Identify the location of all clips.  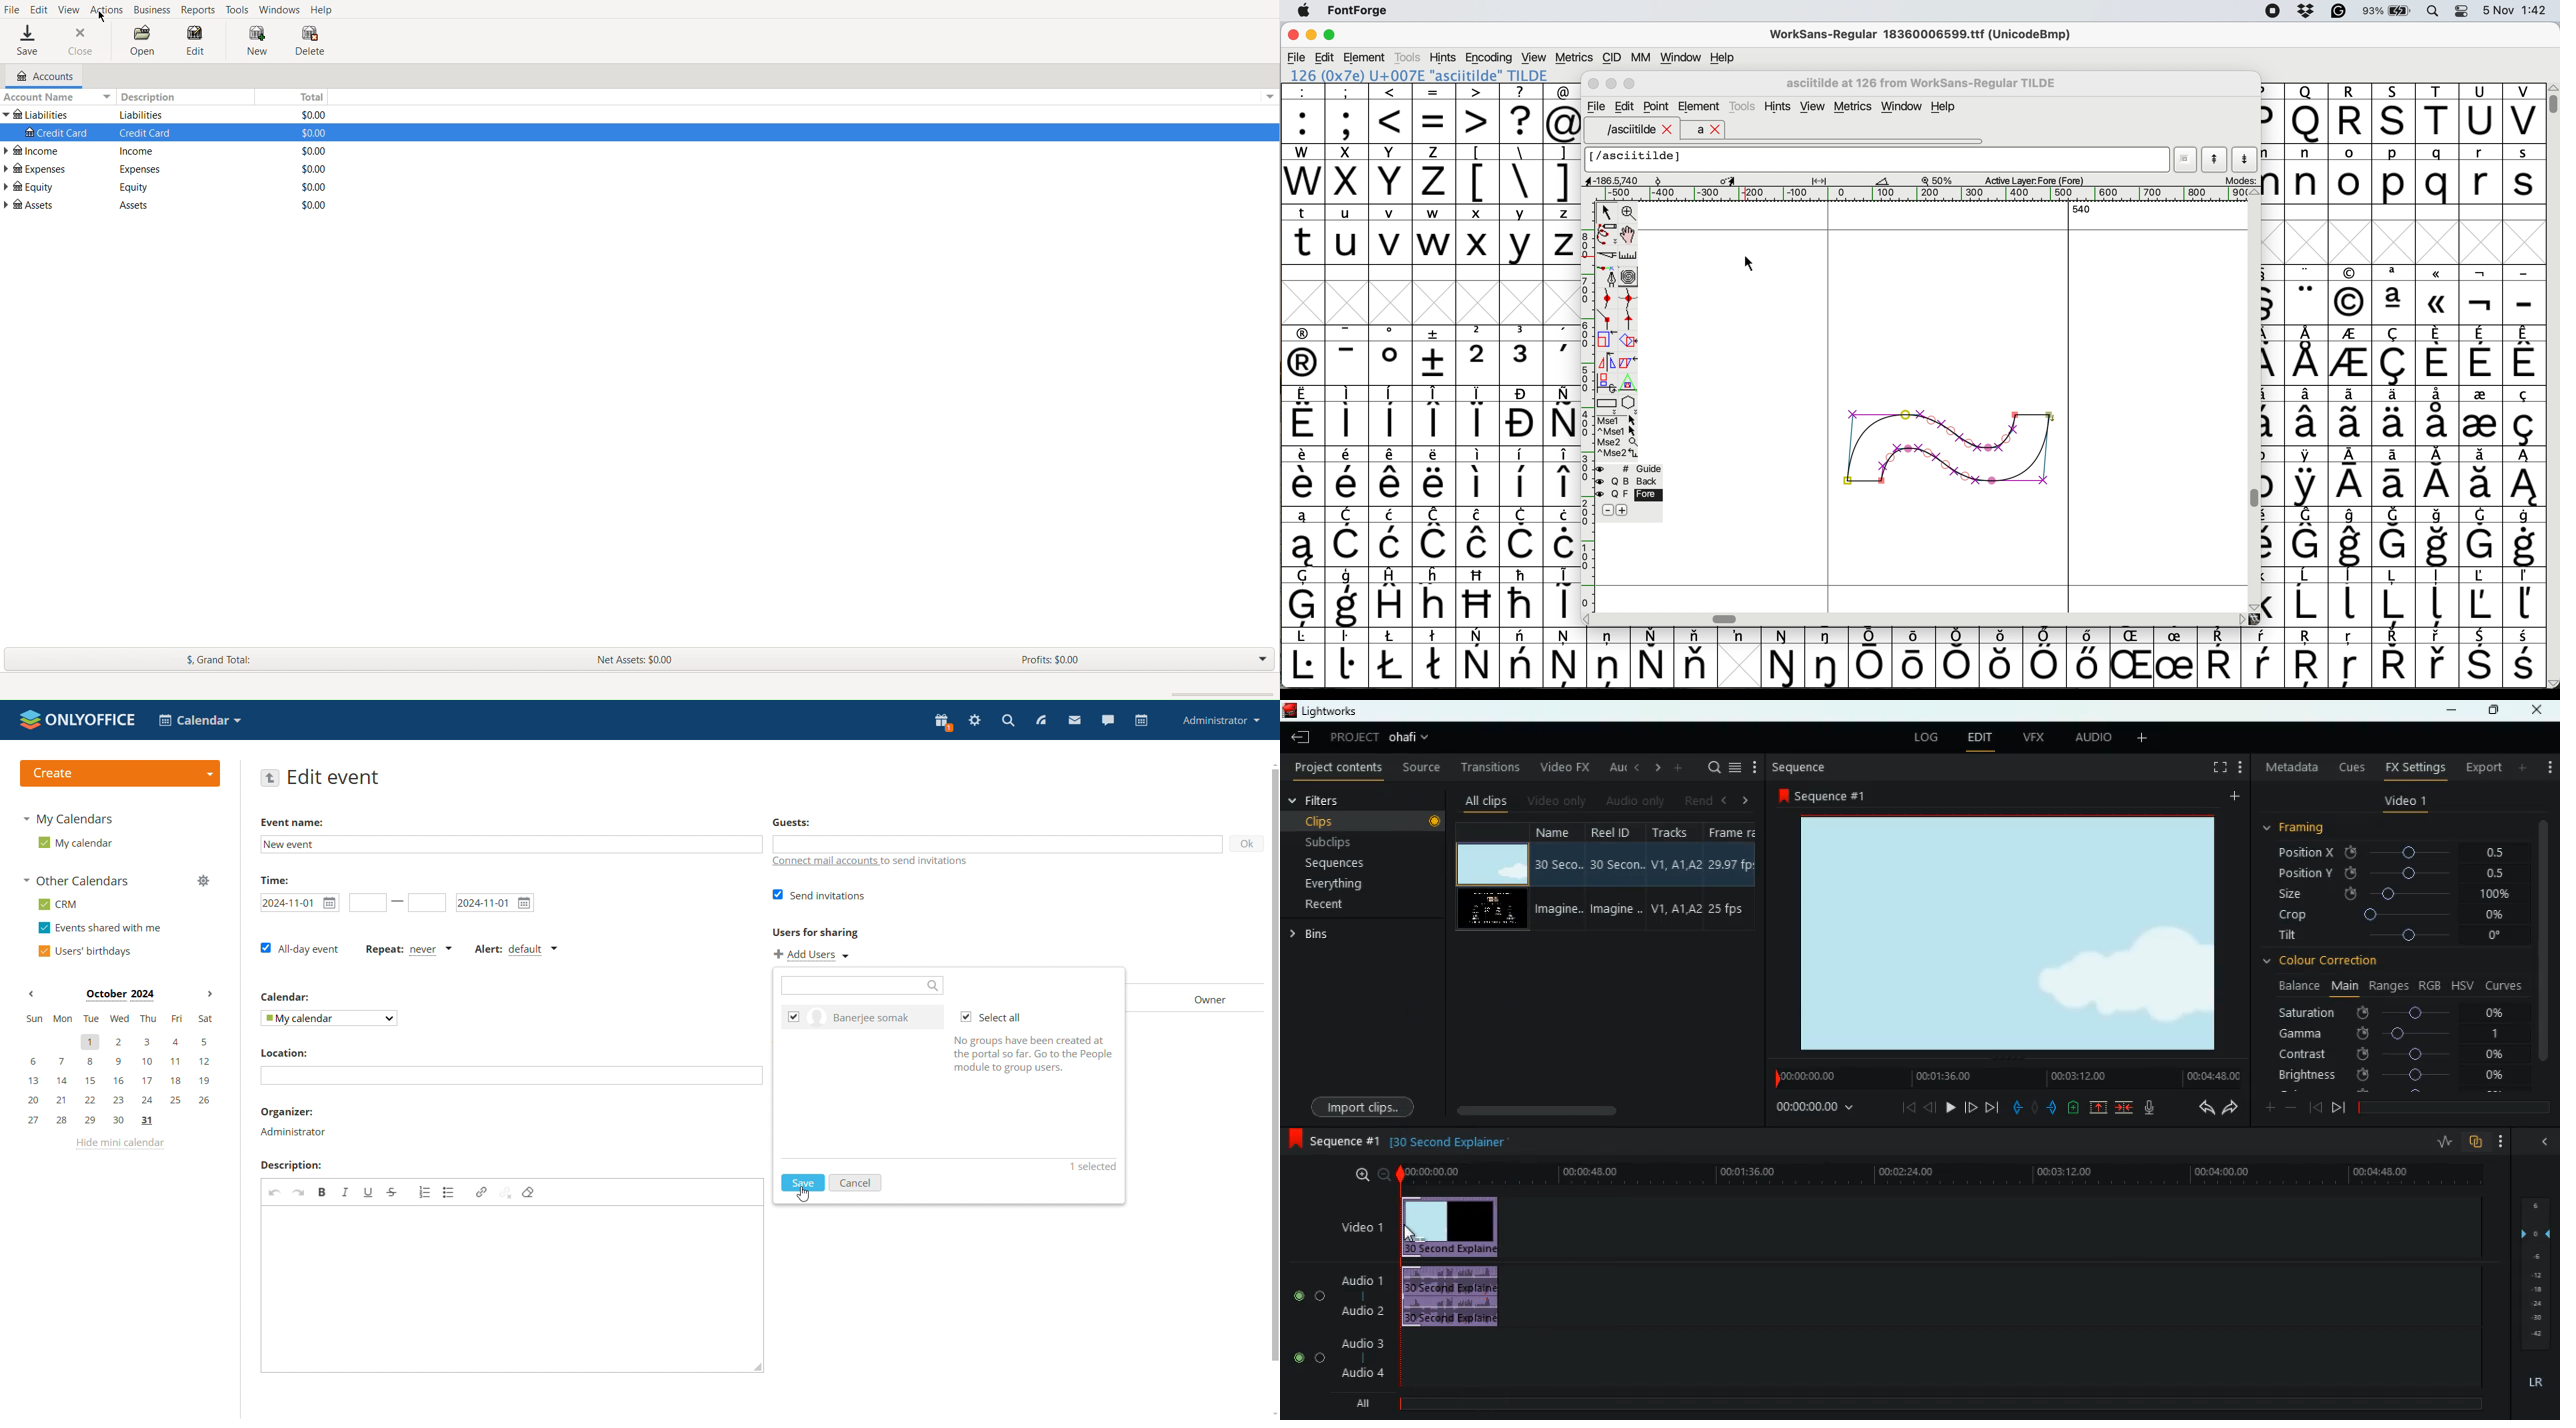
(1483, 802).